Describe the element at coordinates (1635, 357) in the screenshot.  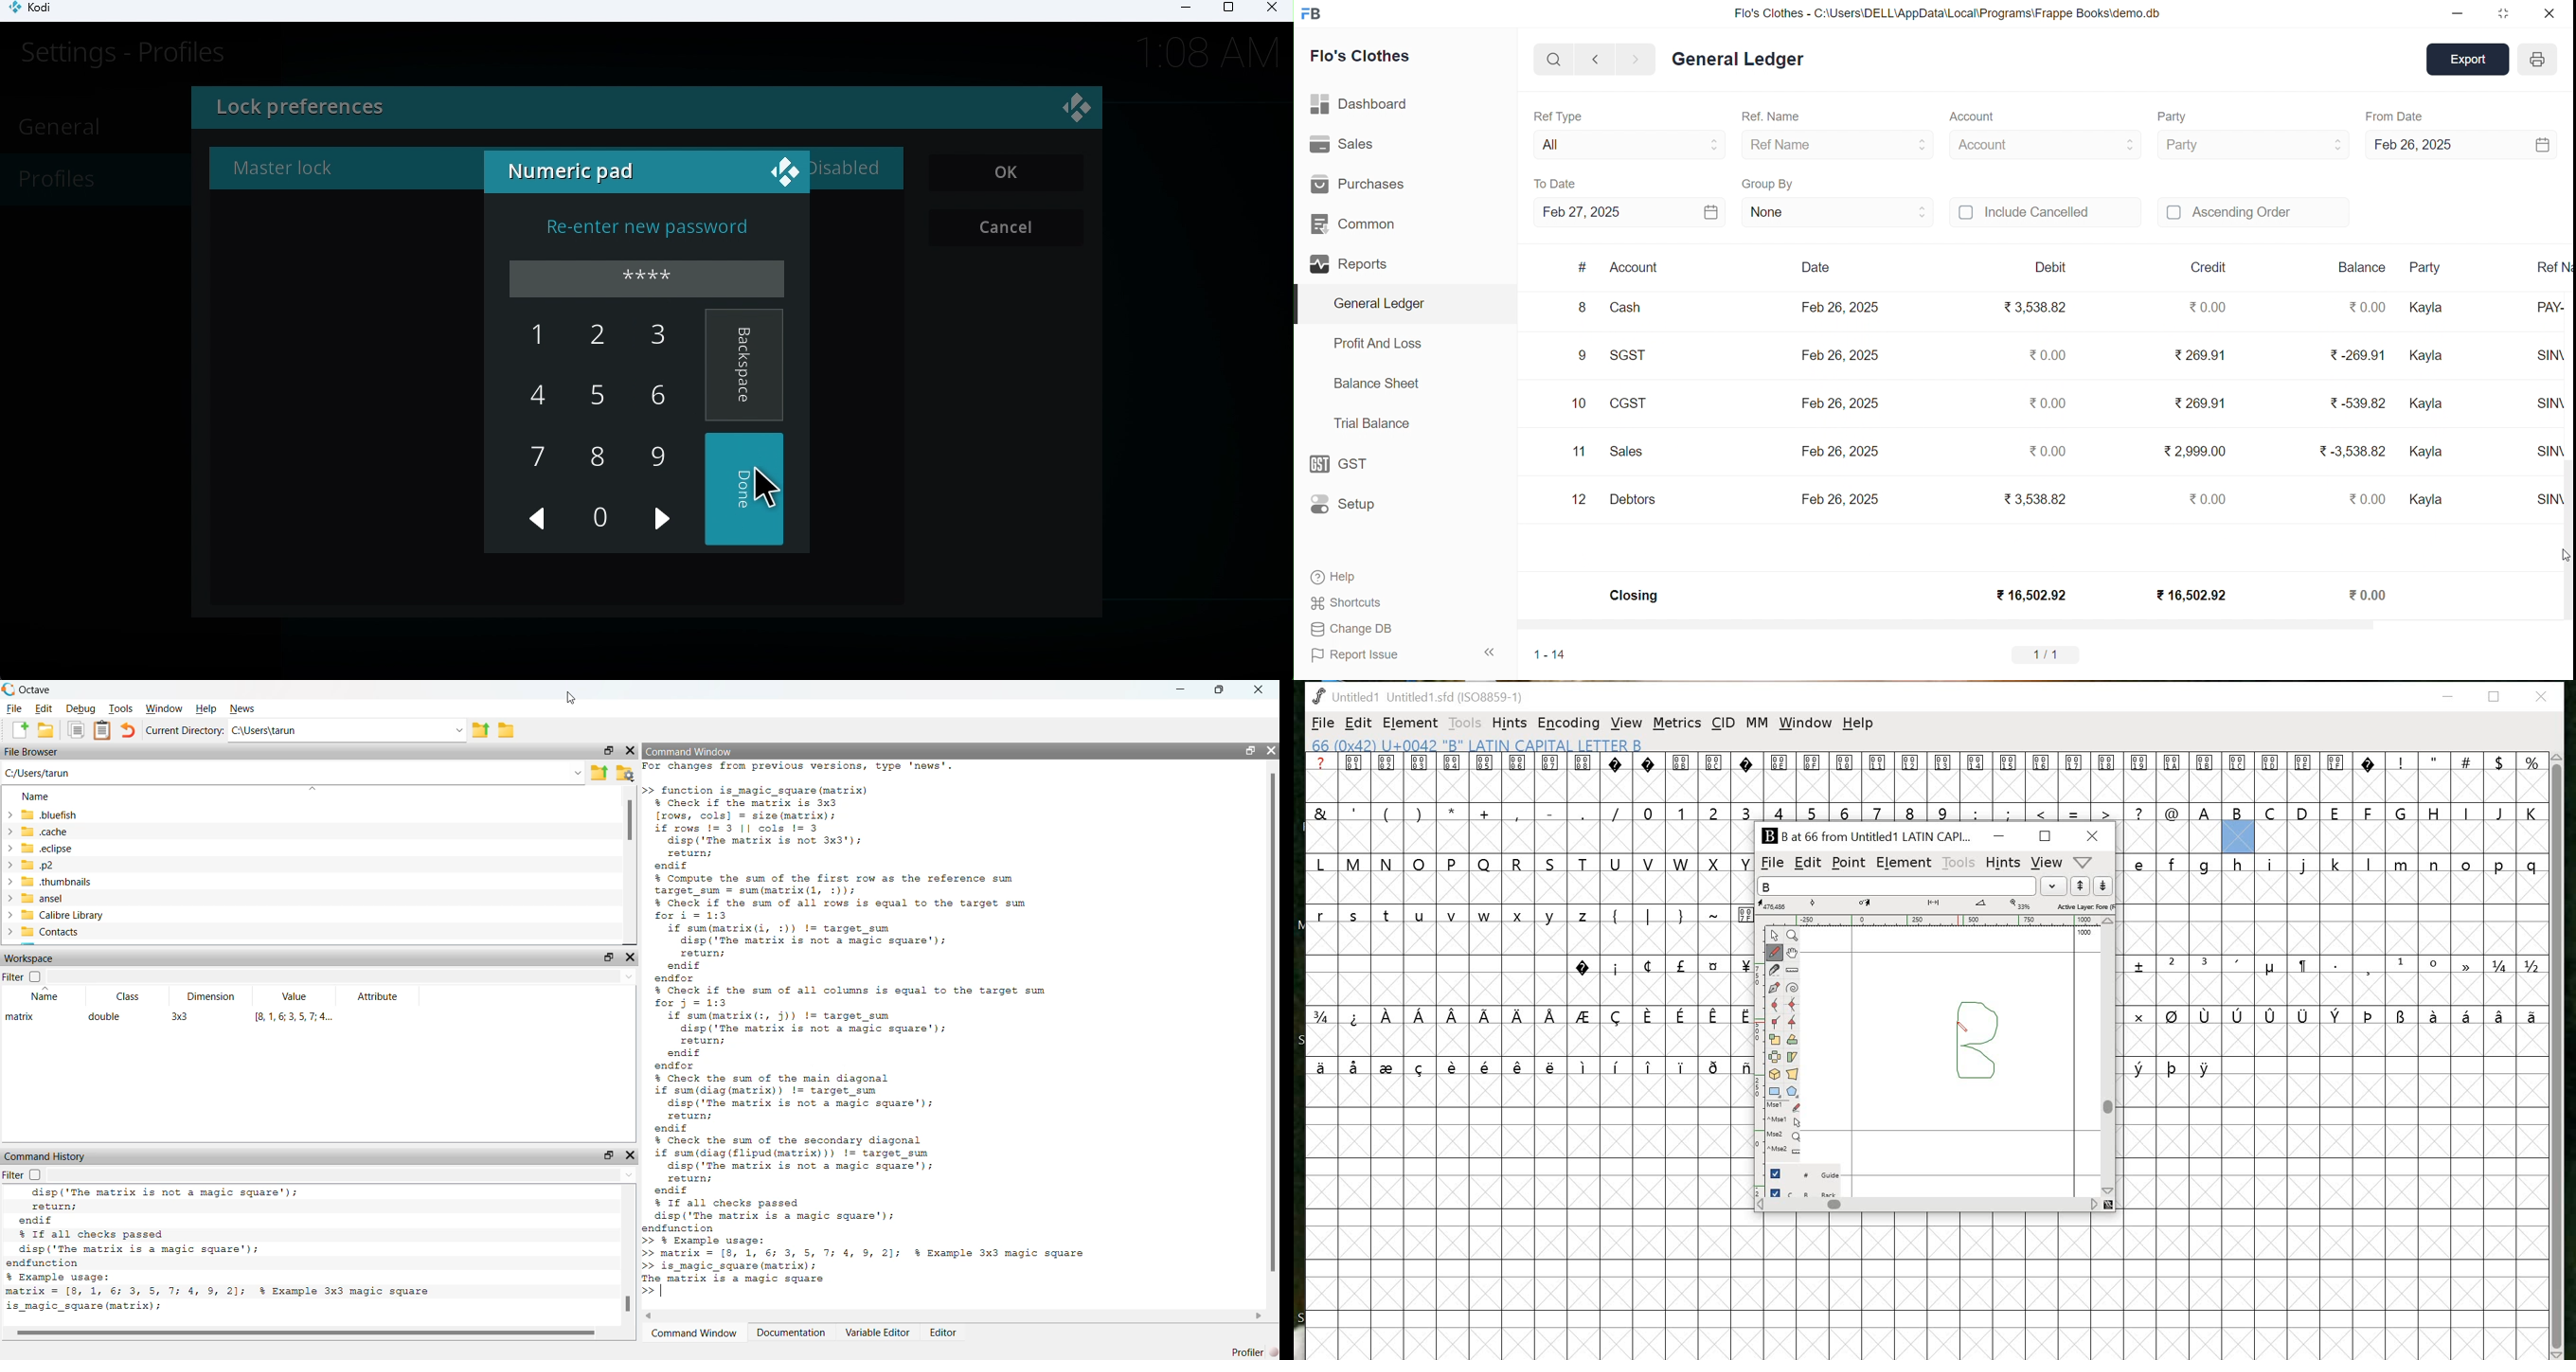
I see `SGST` at that location.